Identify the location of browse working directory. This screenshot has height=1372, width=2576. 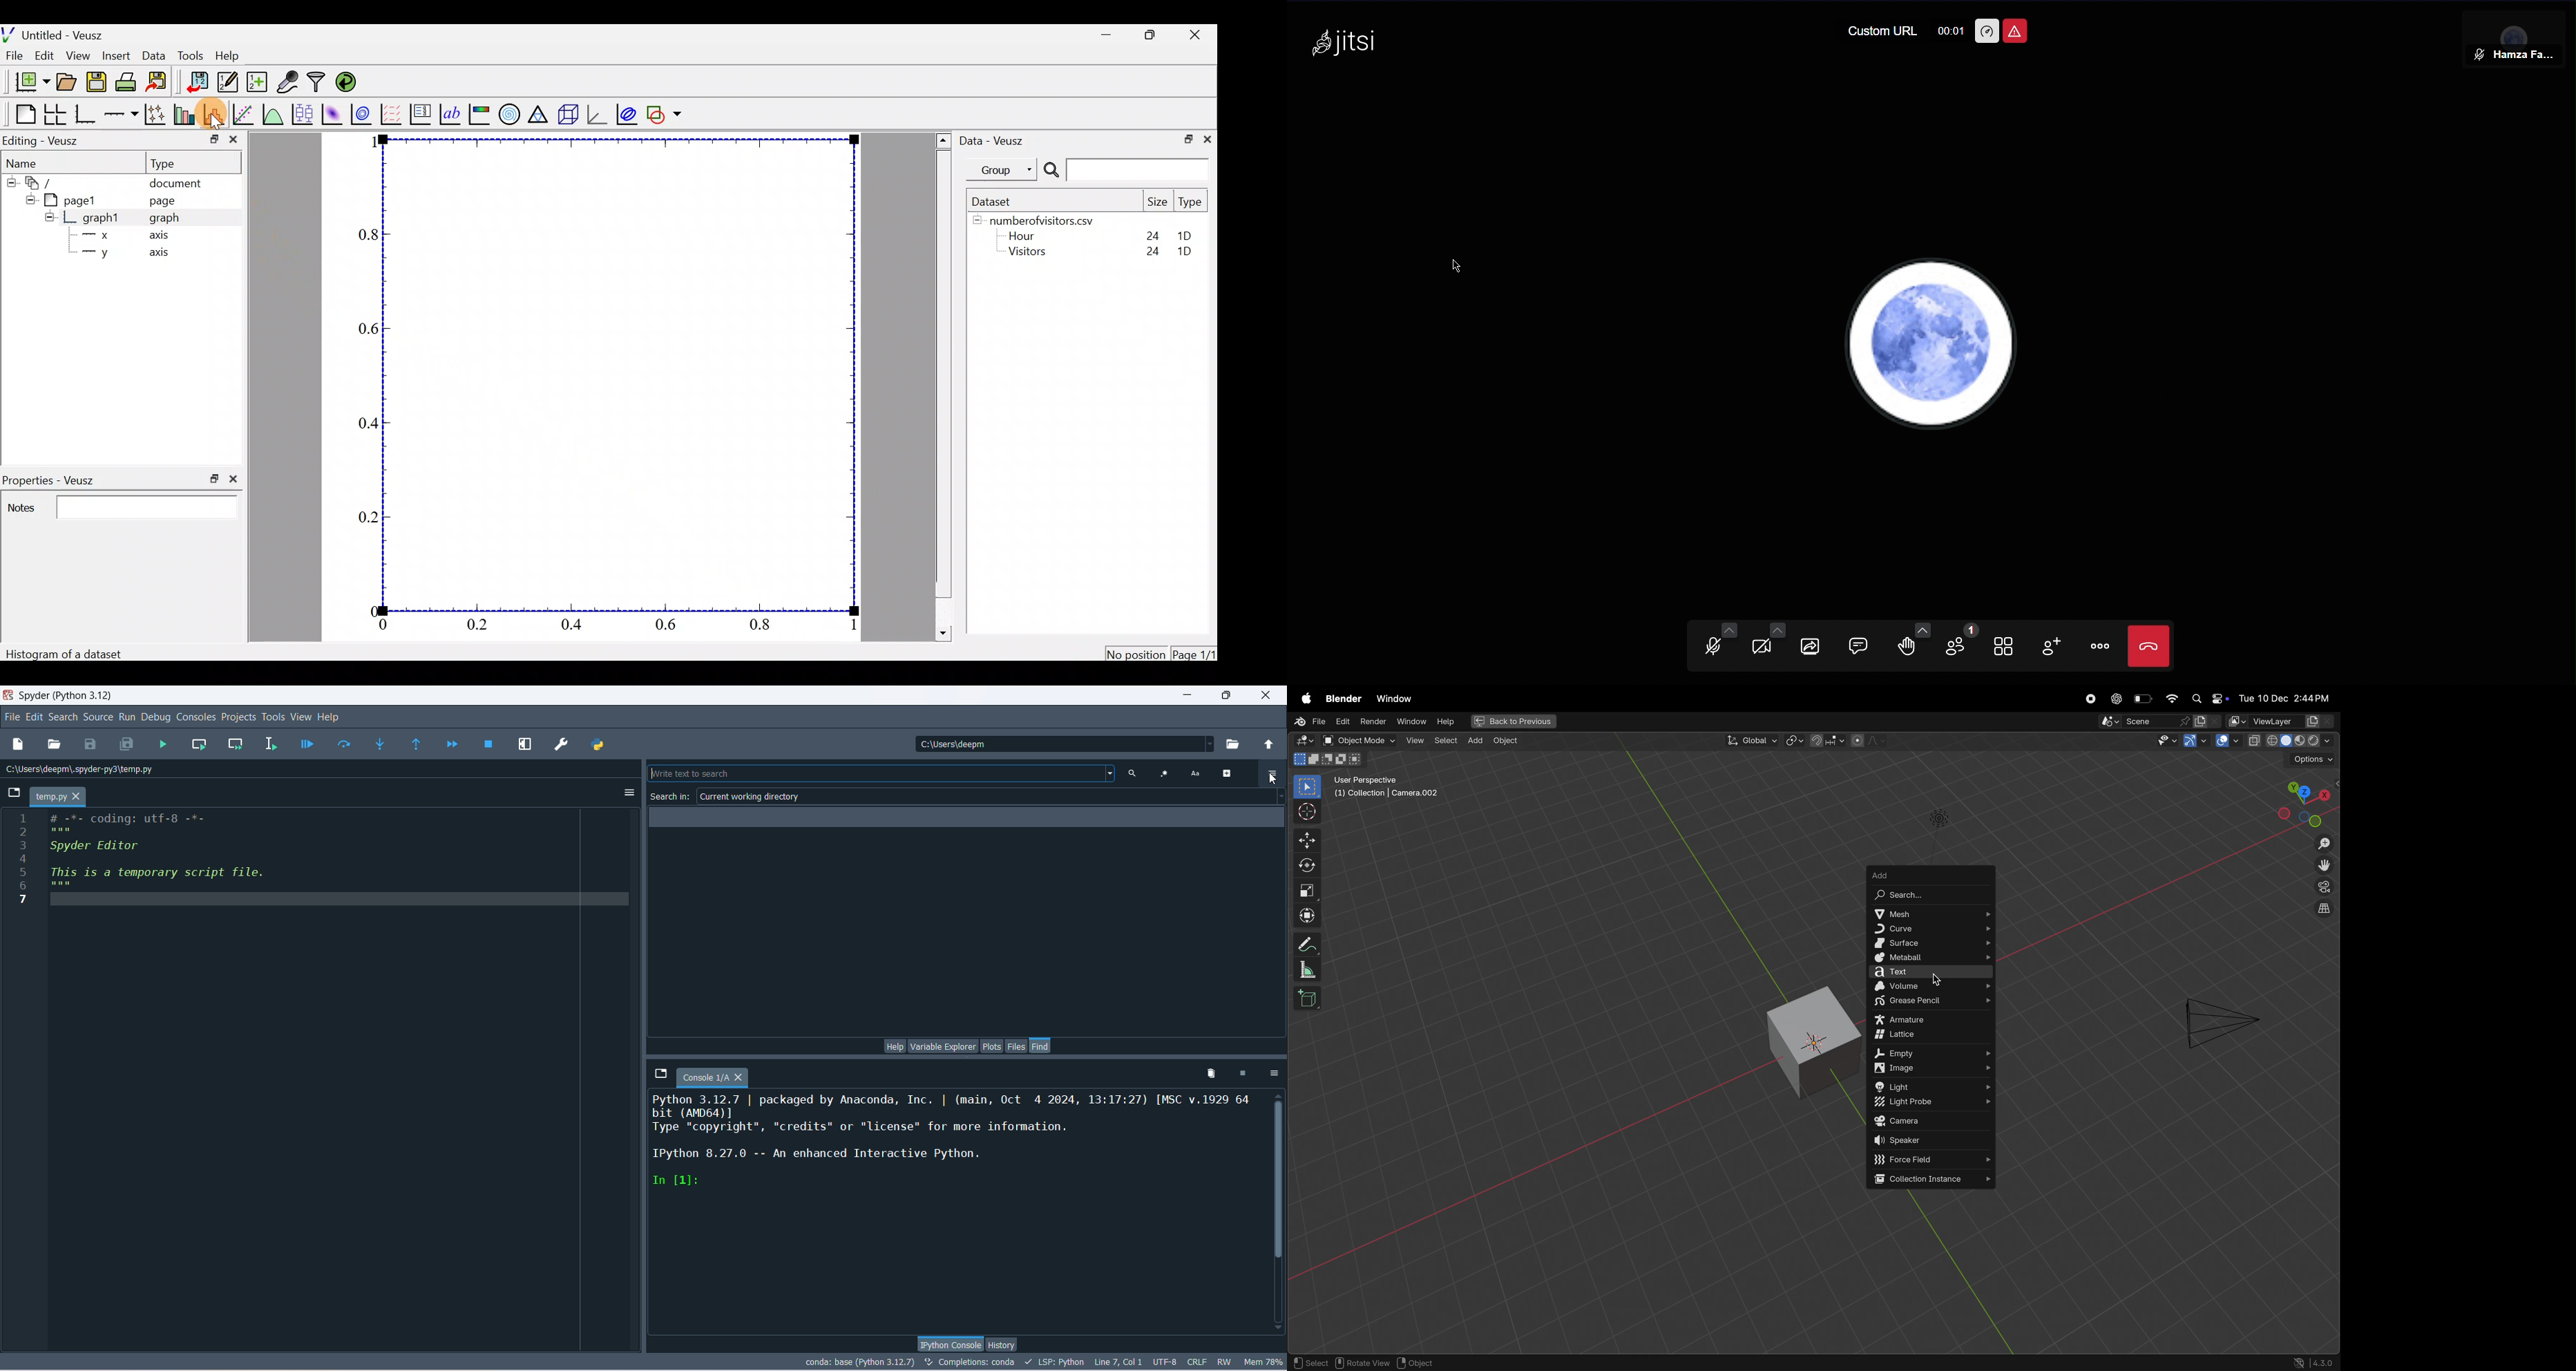
(1236, 745).